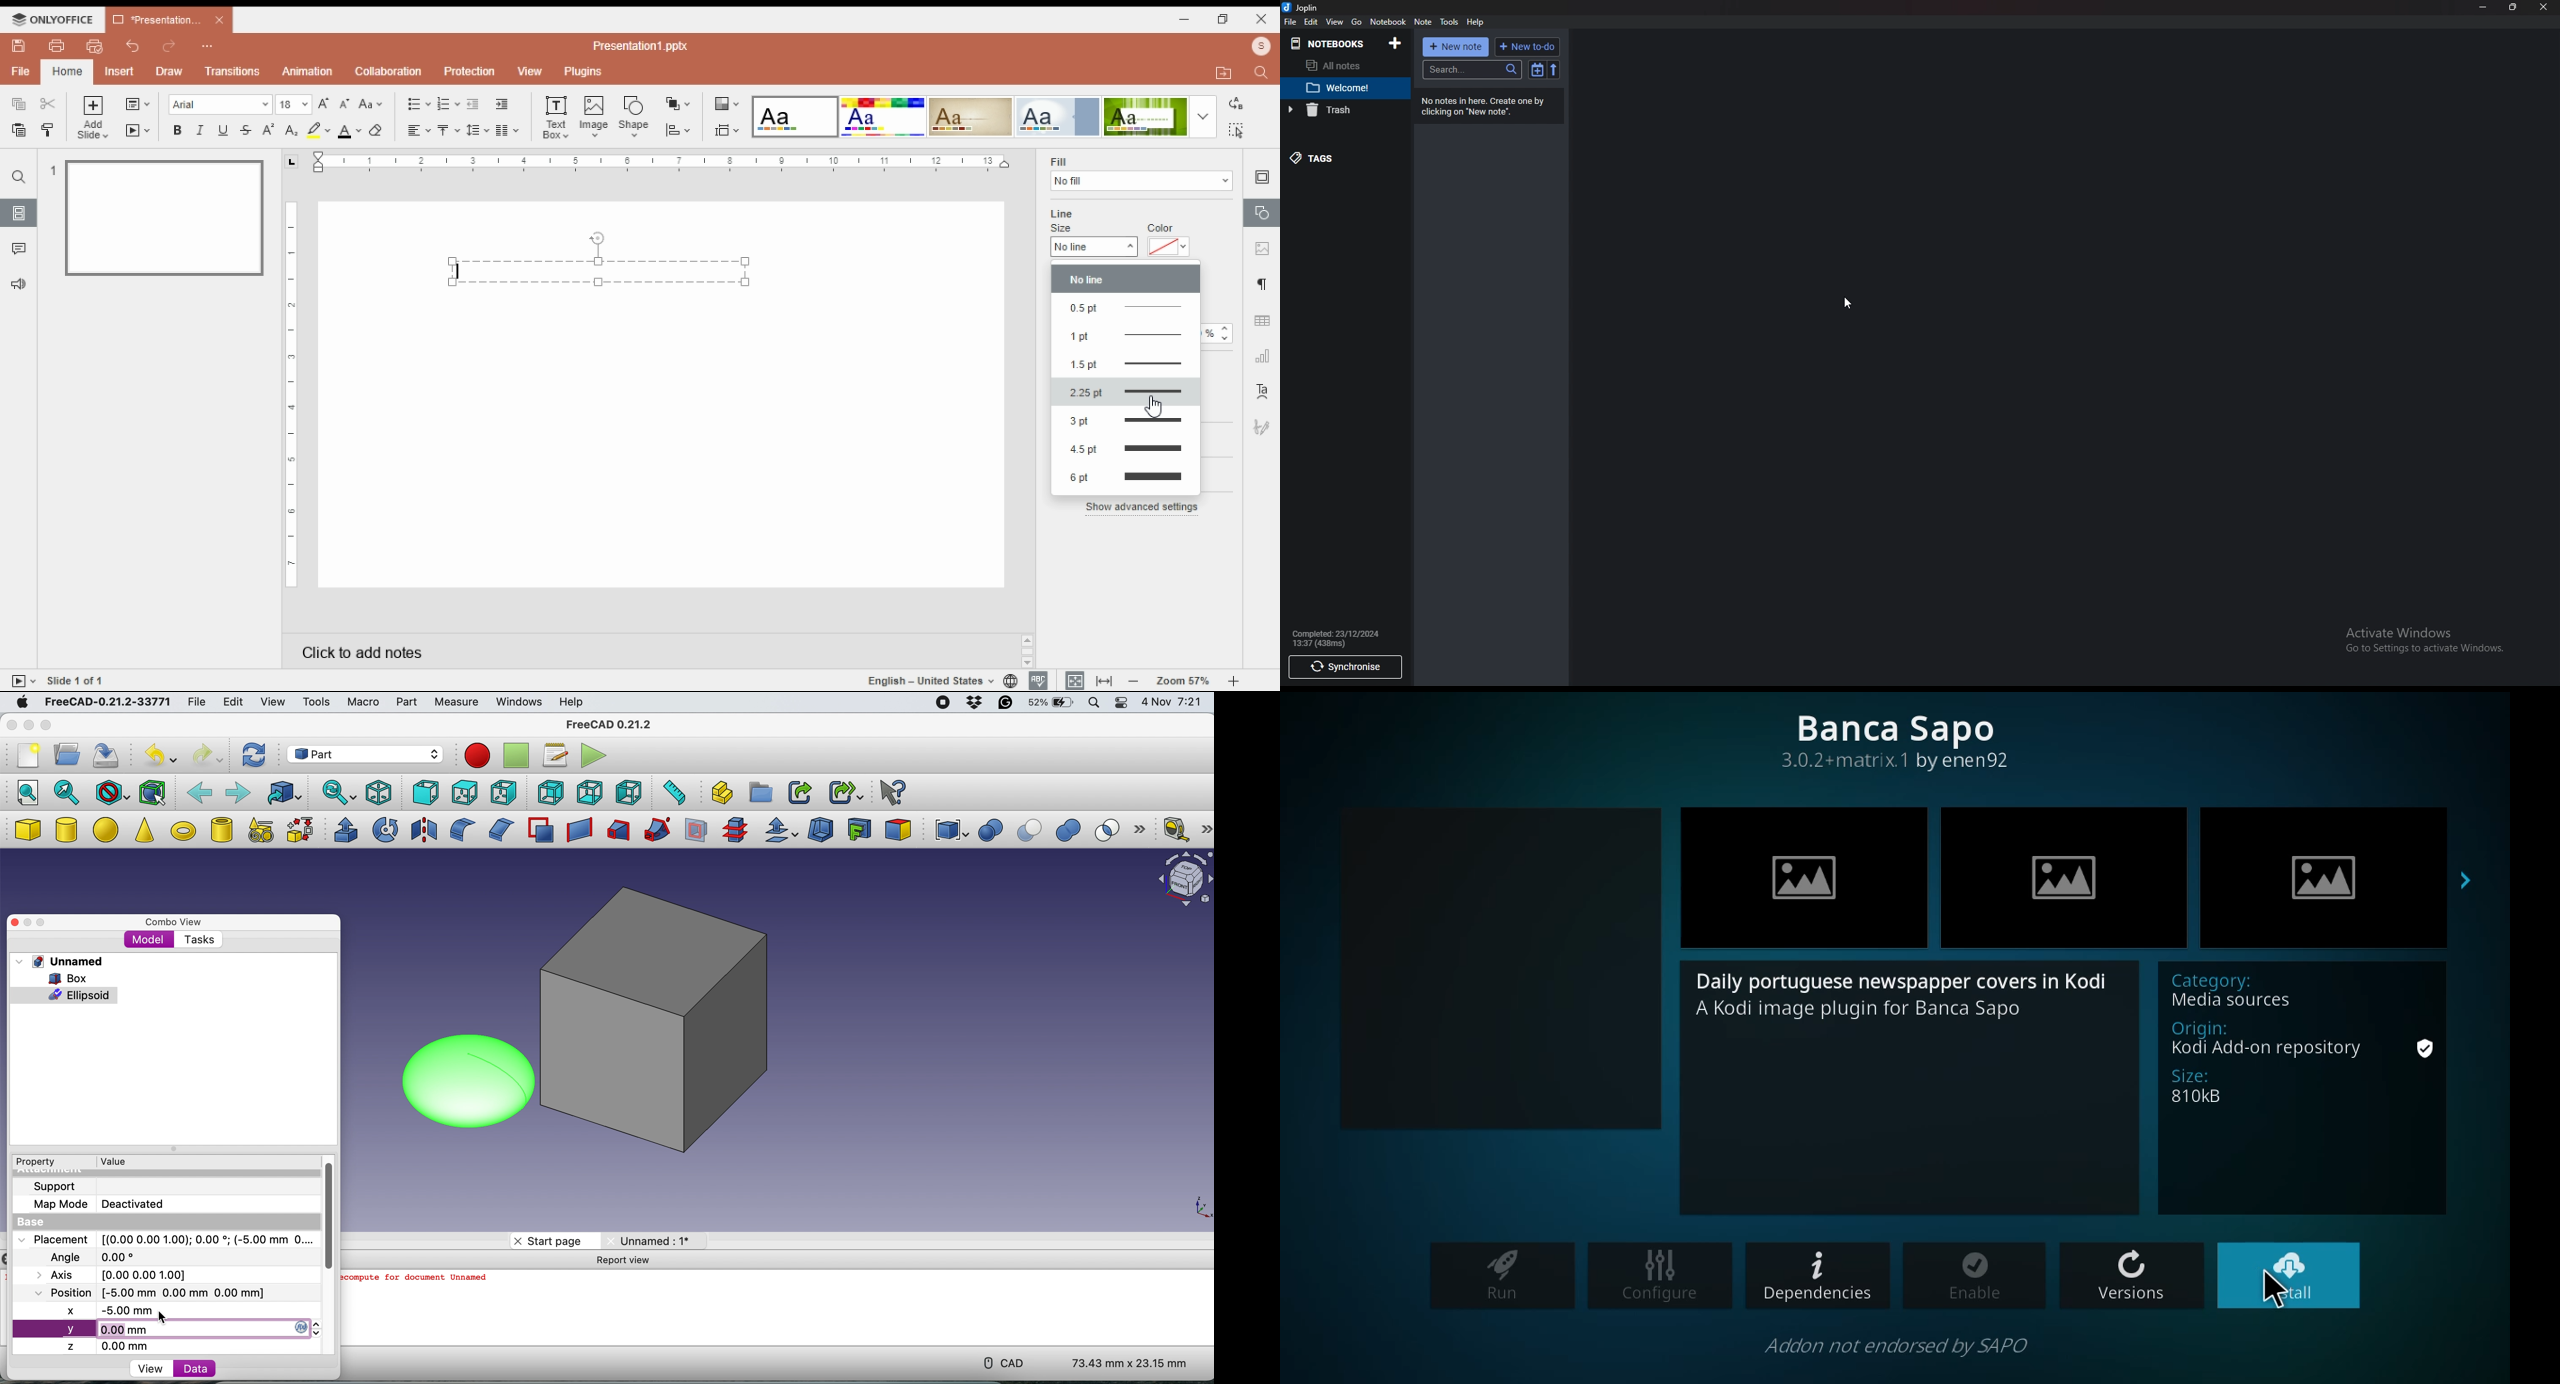  What do you see at coordinates (1059, 161) in the screenshot?
I see `fill` at bounding box center [1059, 161].